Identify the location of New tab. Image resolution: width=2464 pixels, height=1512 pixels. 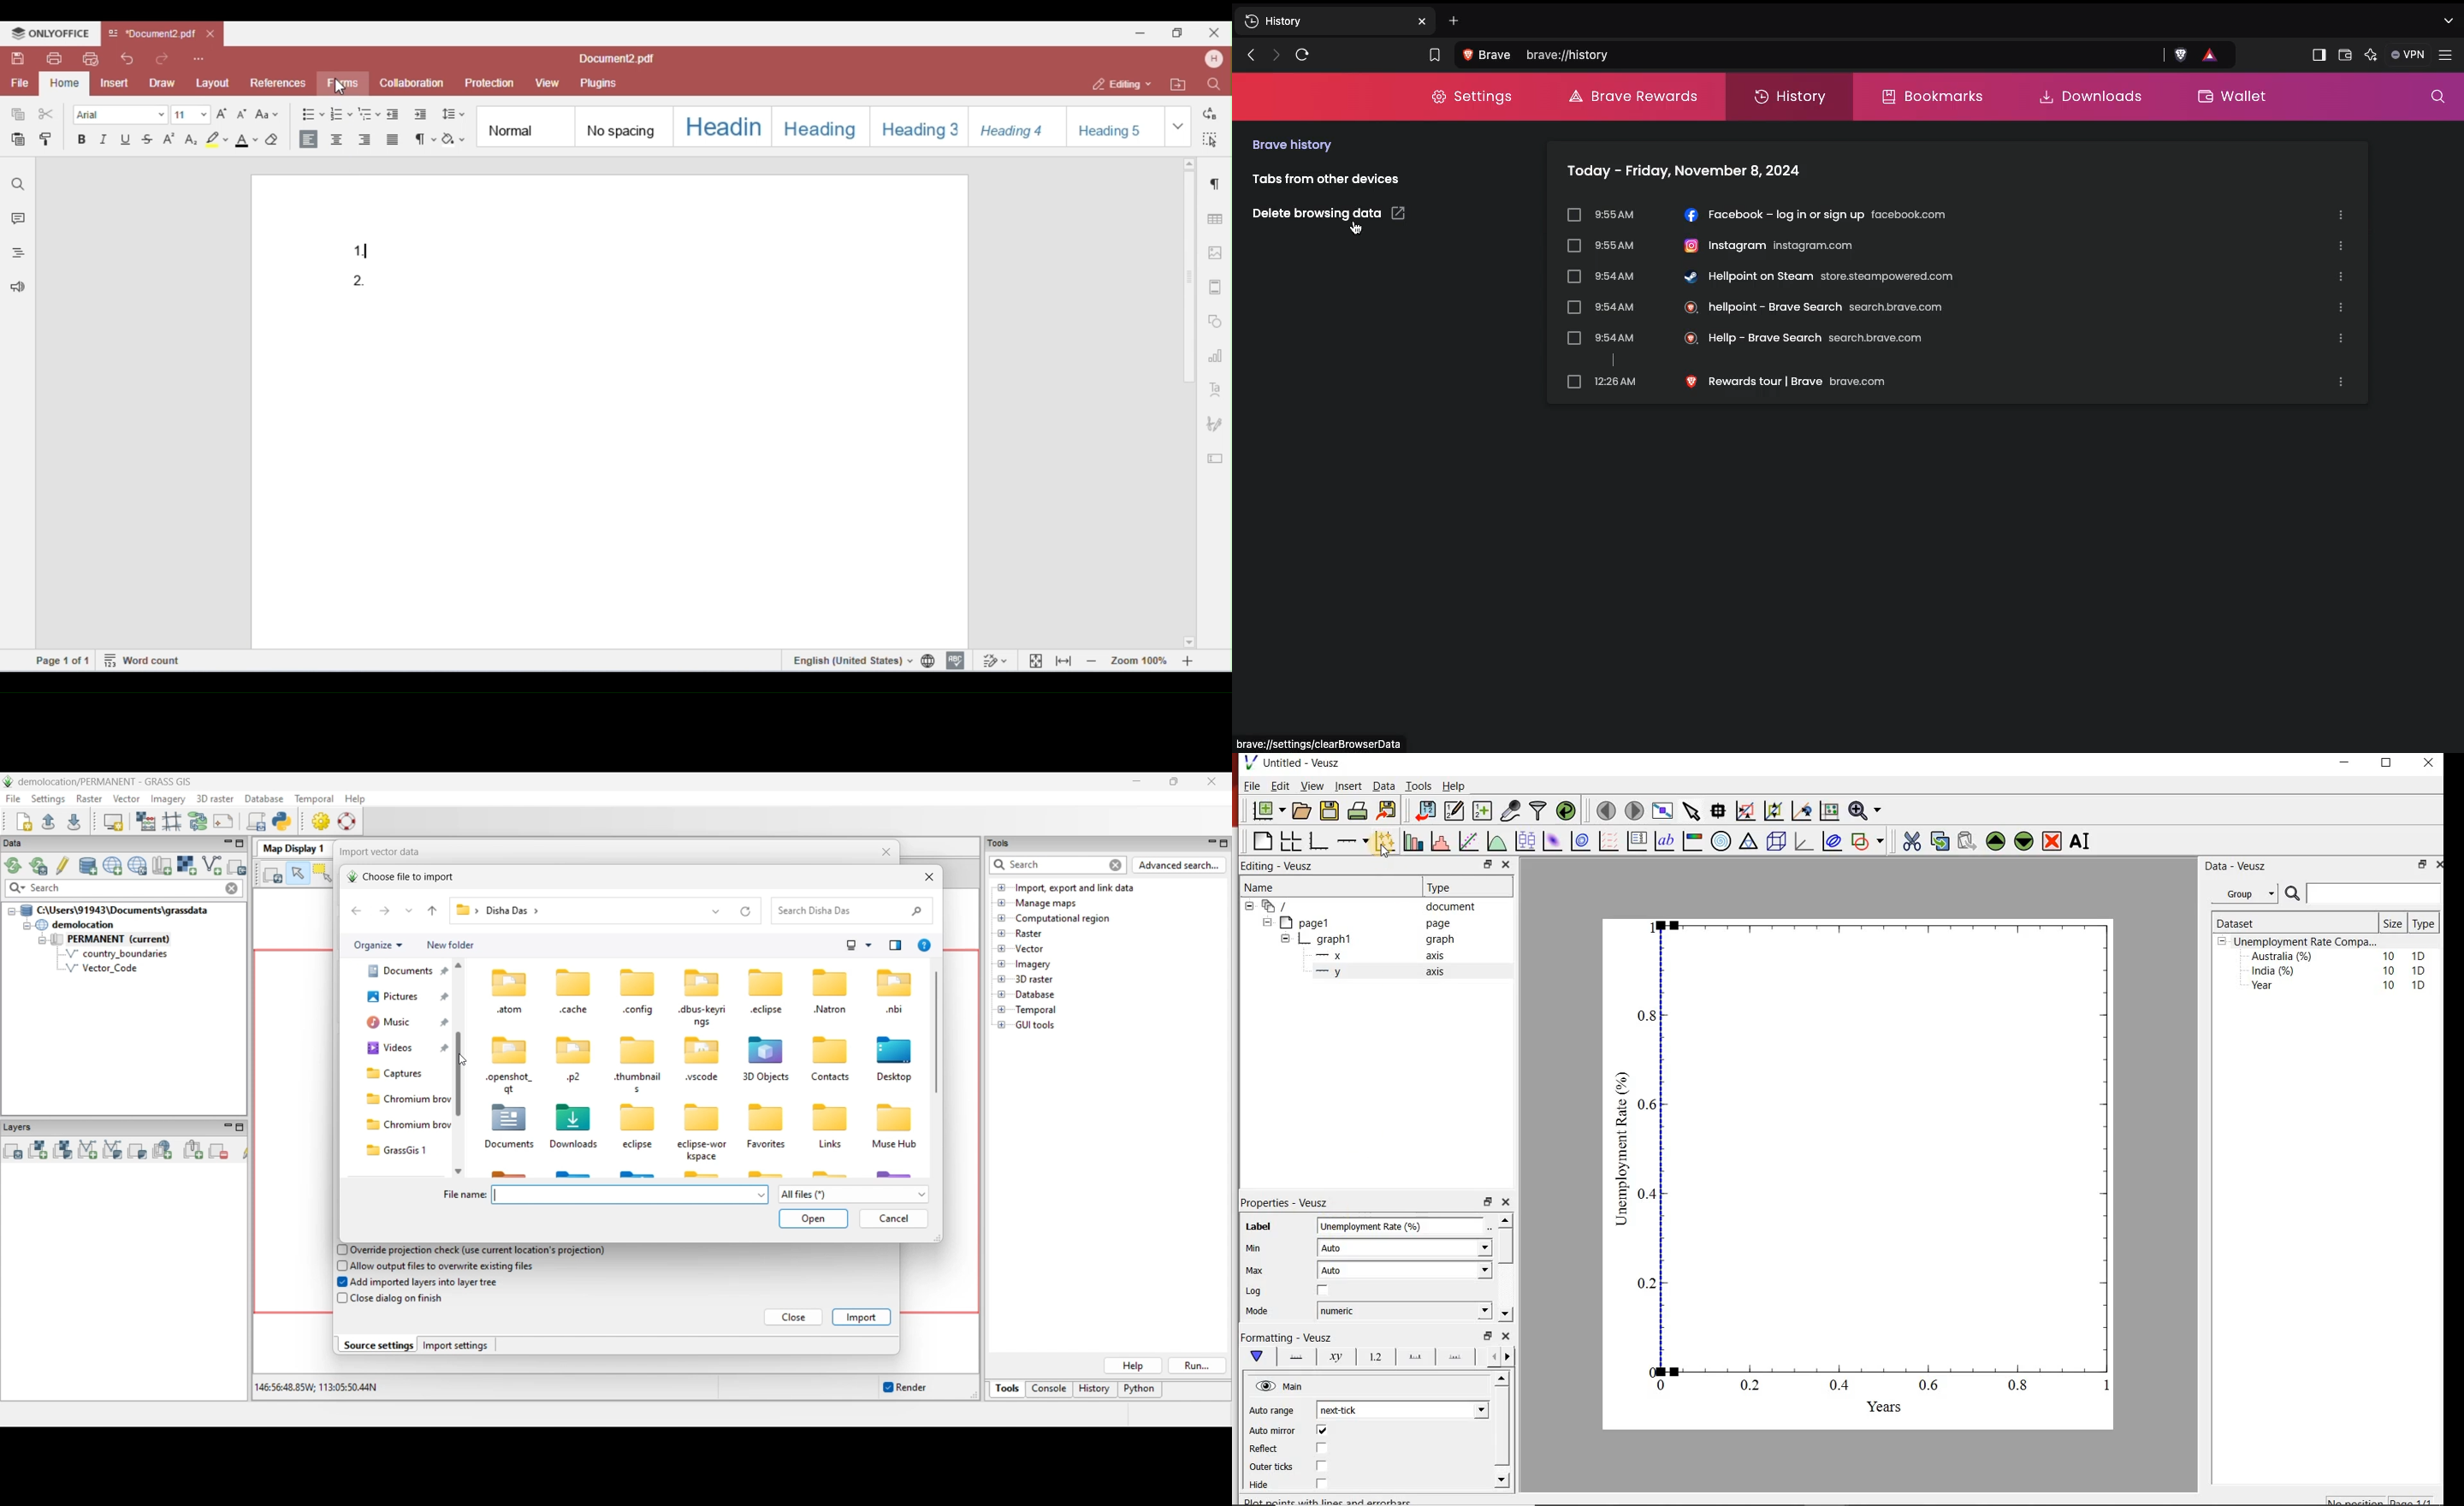
(1334, 23).